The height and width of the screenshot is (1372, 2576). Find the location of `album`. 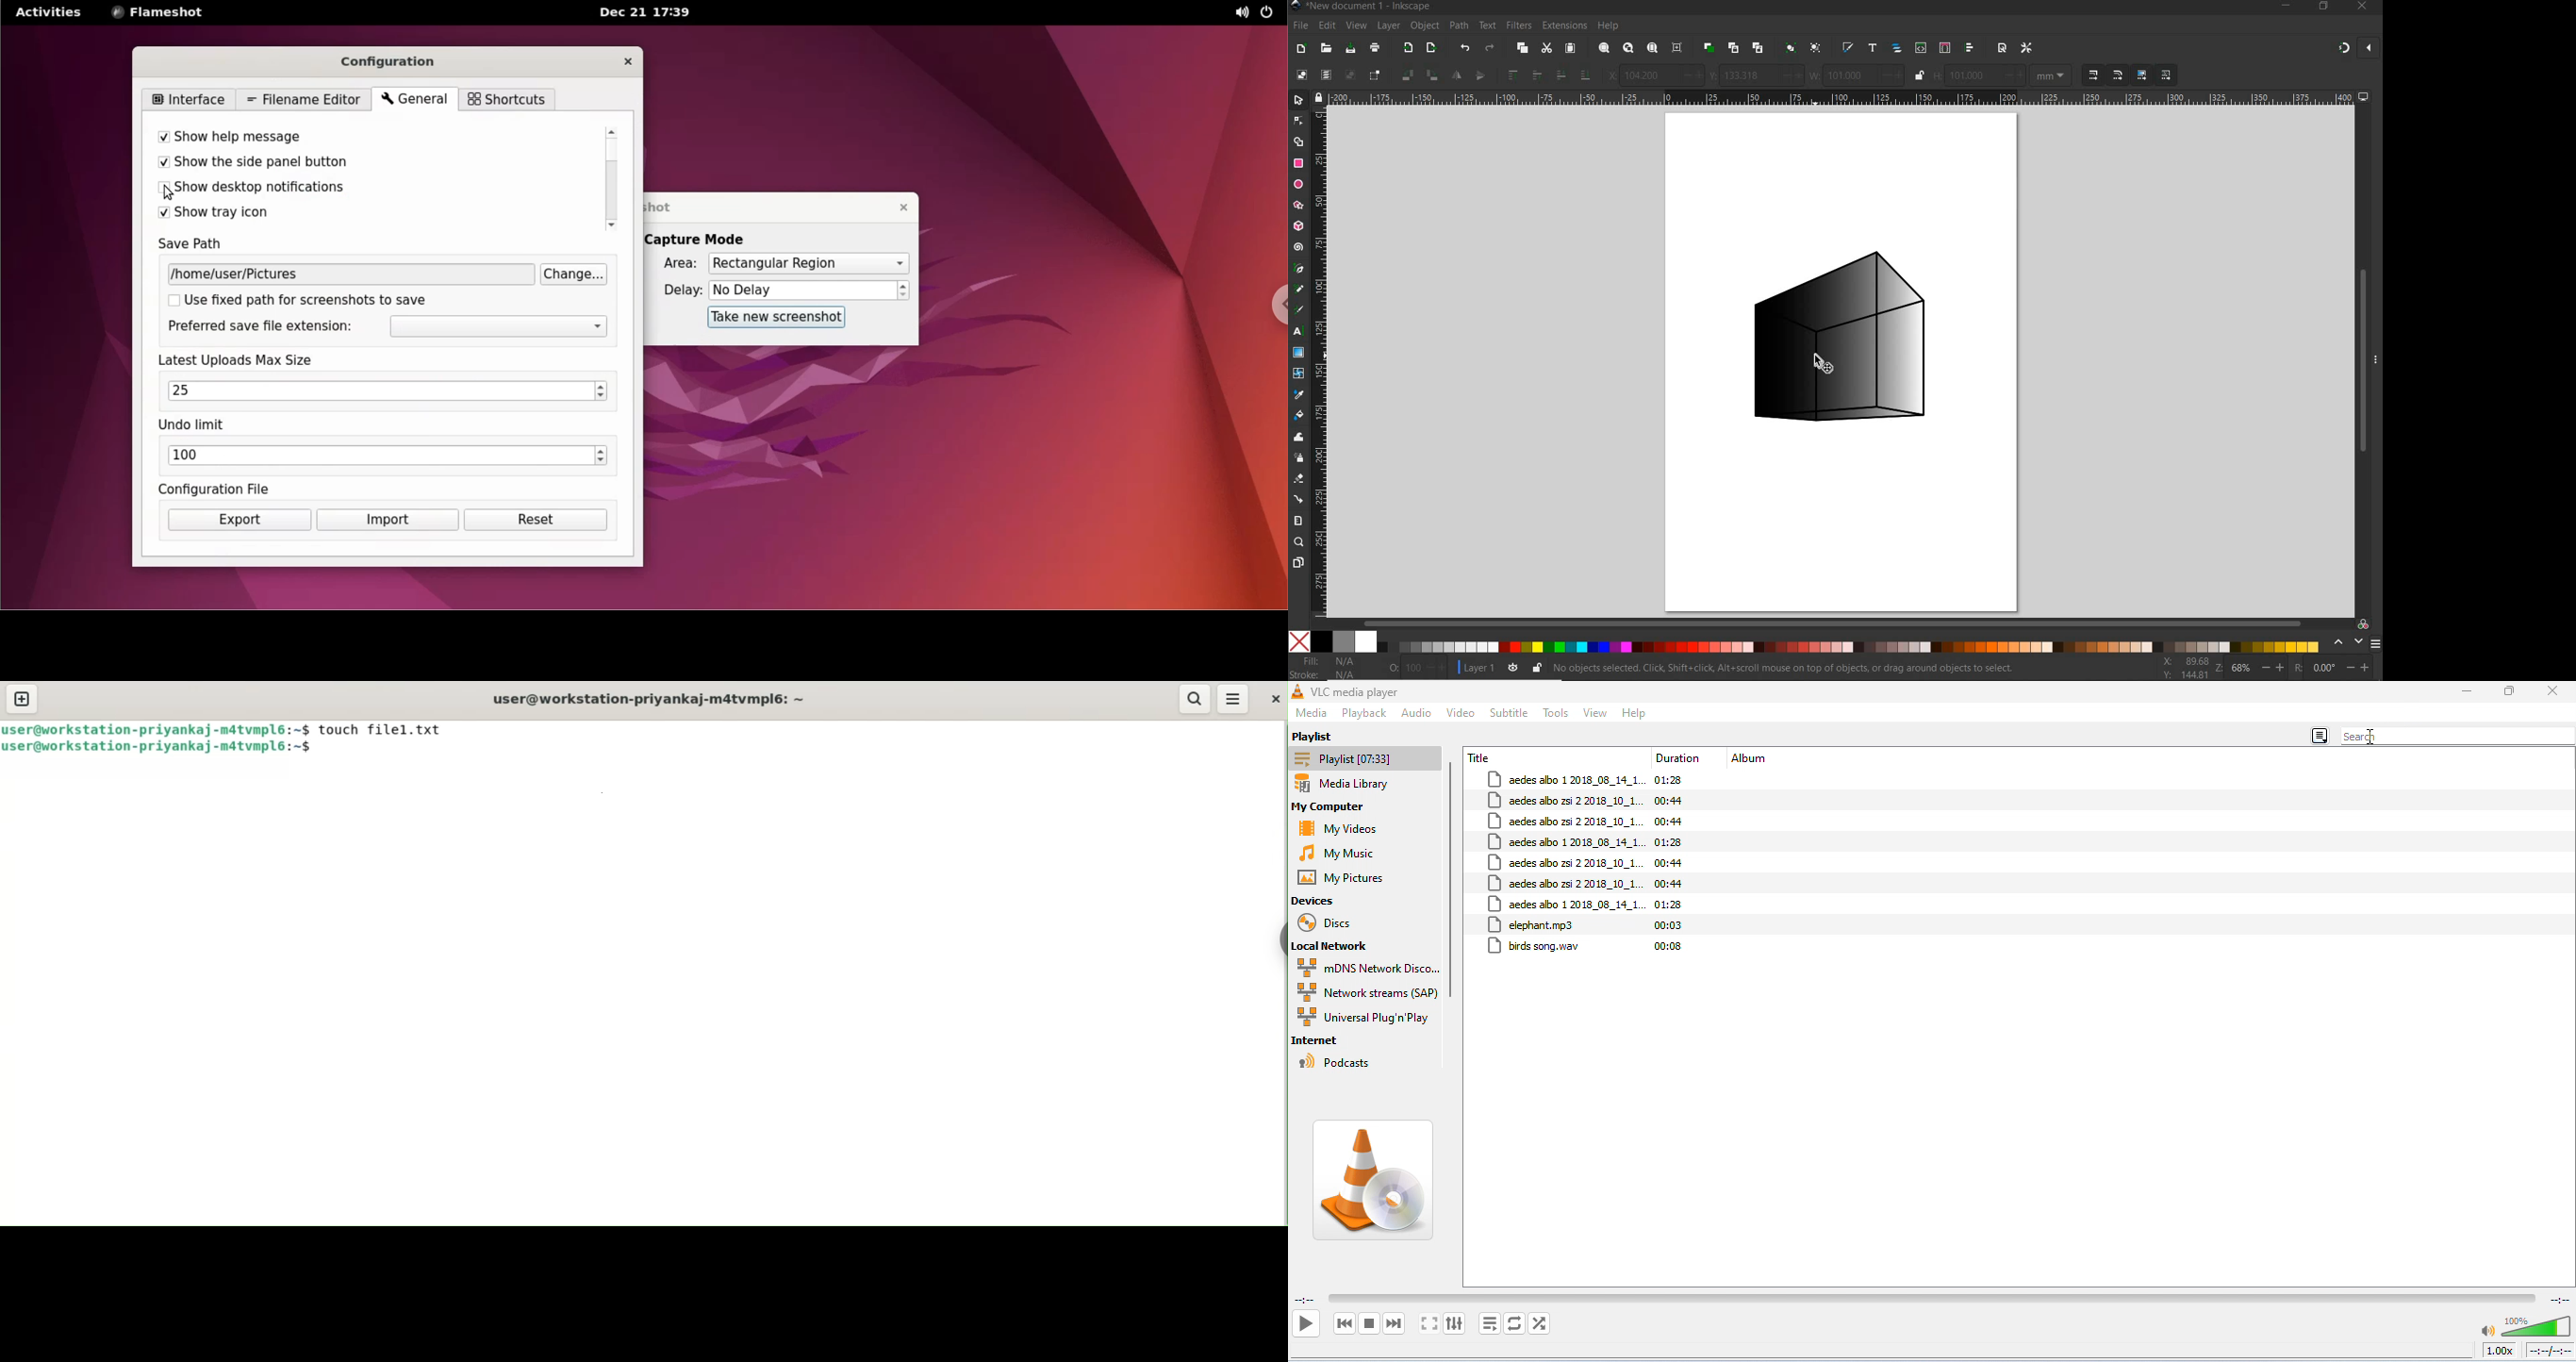

album is located at coordinates (1752, 759).